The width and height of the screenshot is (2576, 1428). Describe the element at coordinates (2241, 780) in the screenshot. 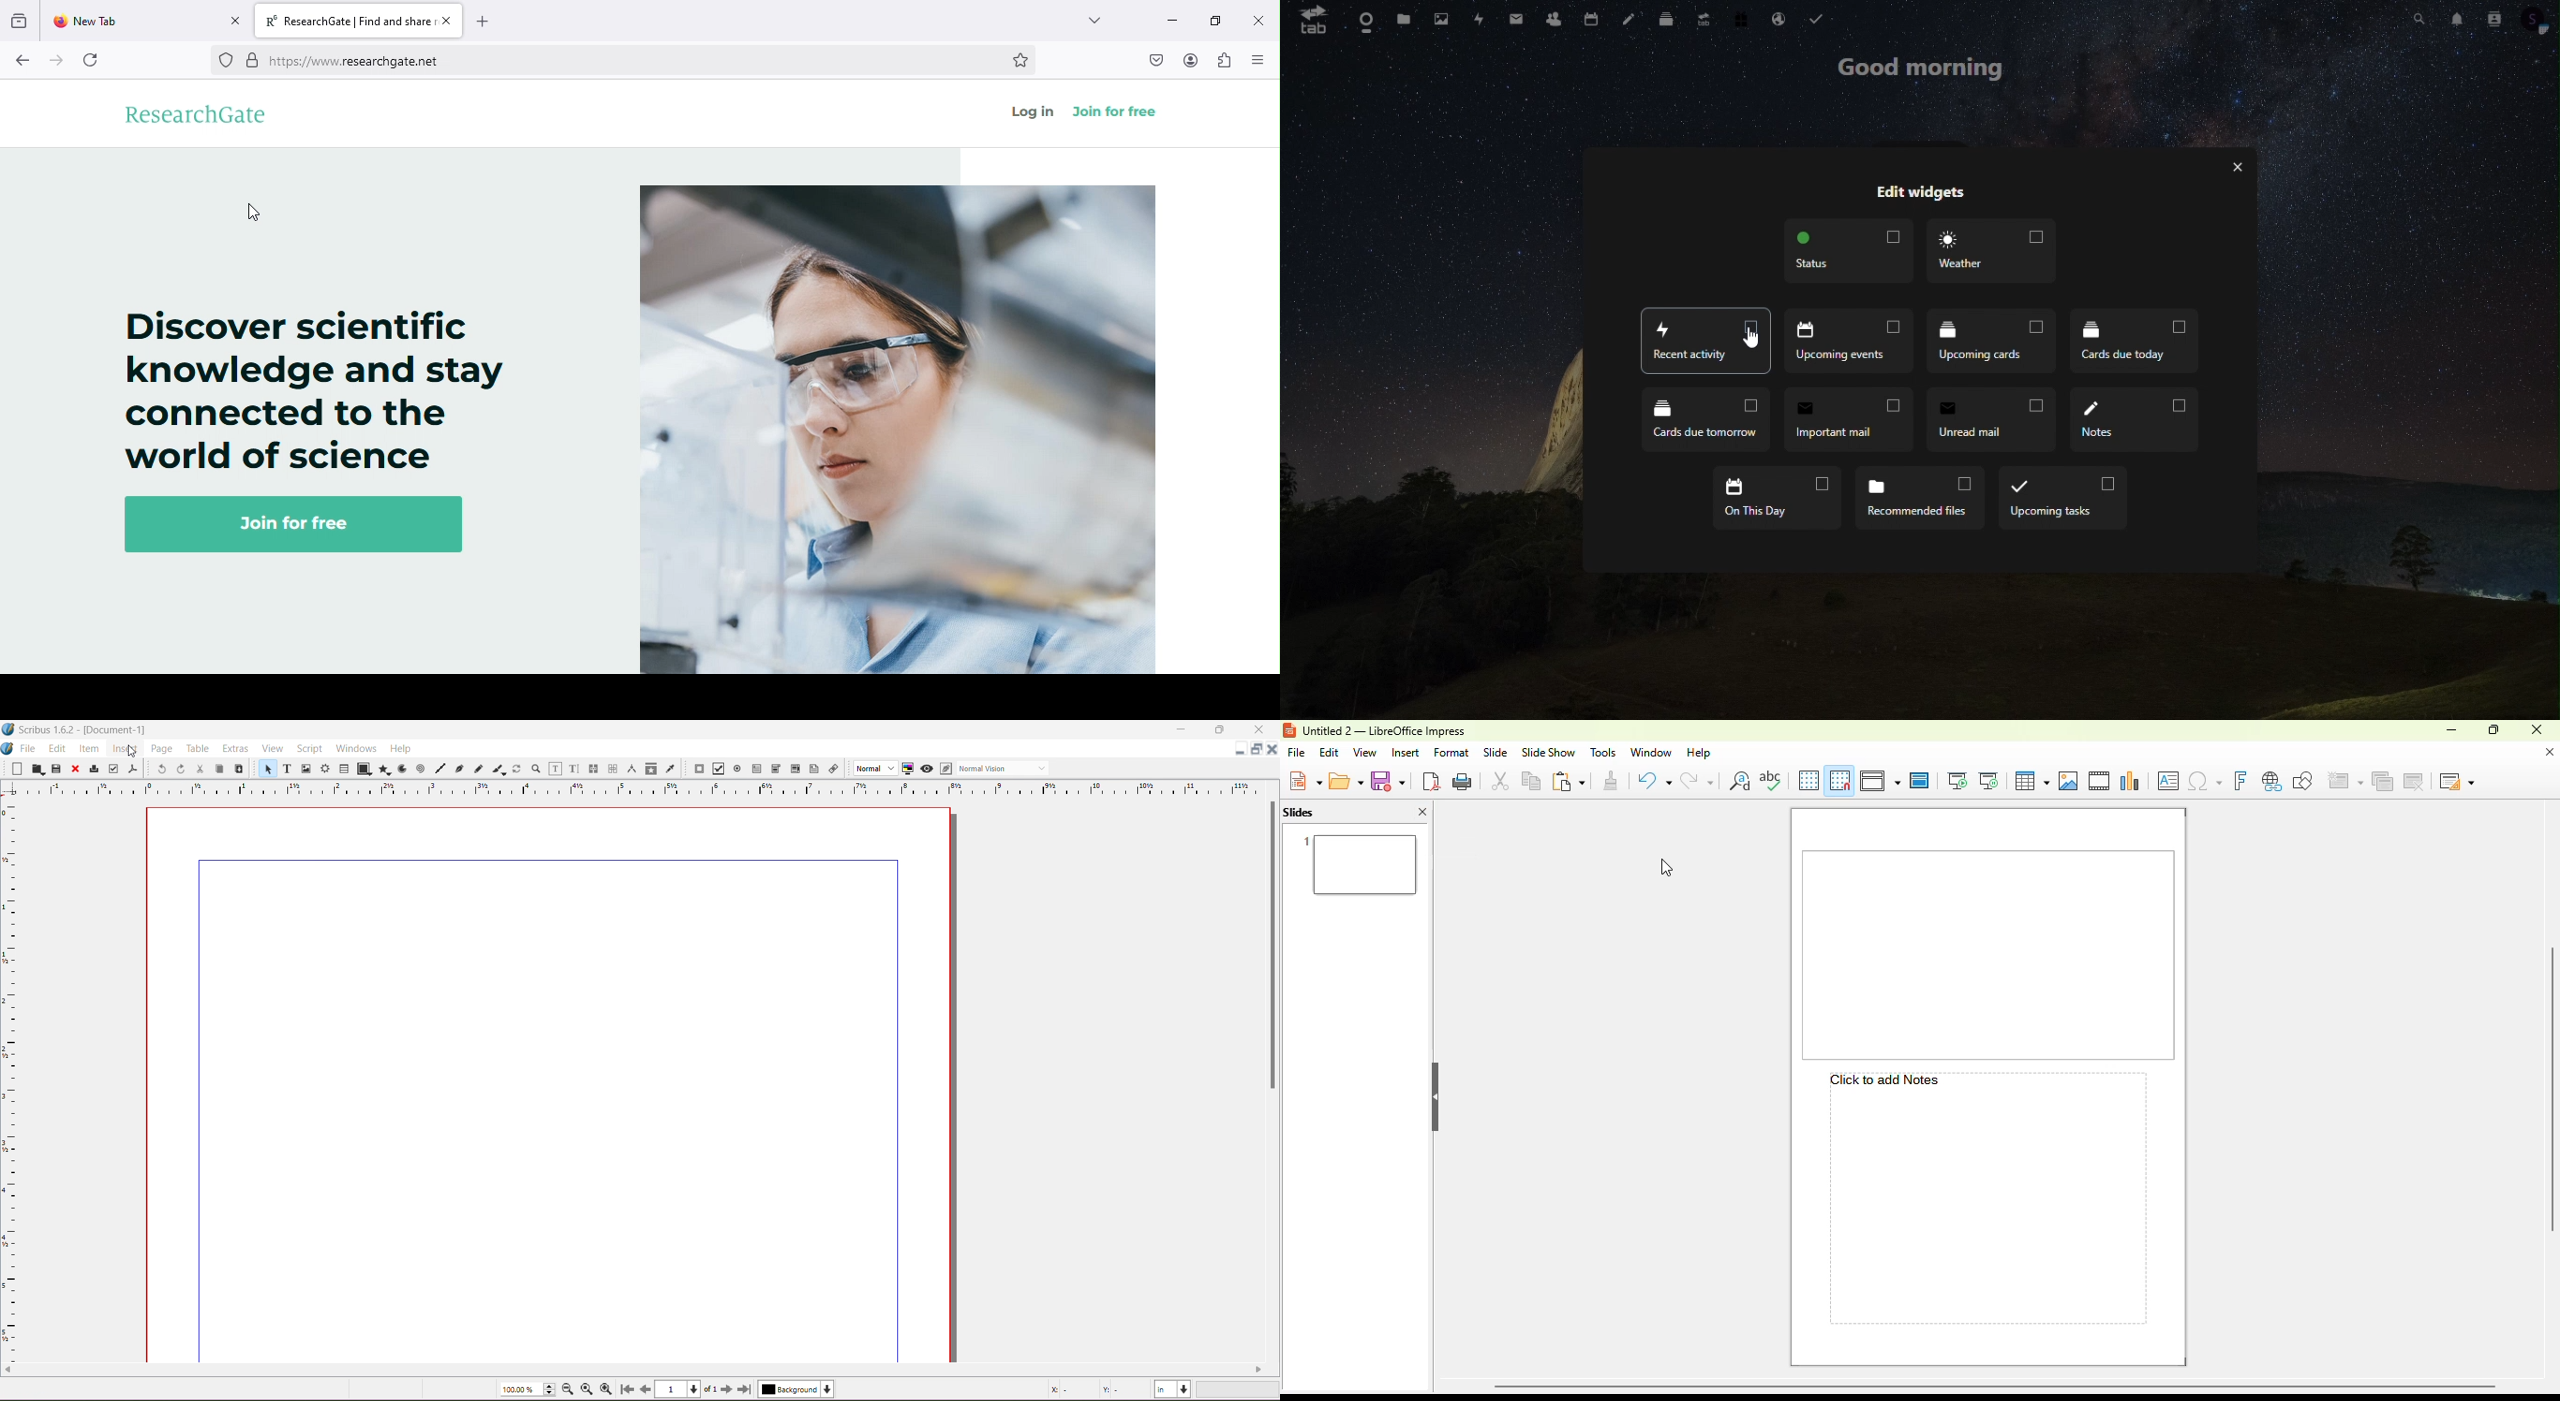

I see `insert fontwork text` at that location.